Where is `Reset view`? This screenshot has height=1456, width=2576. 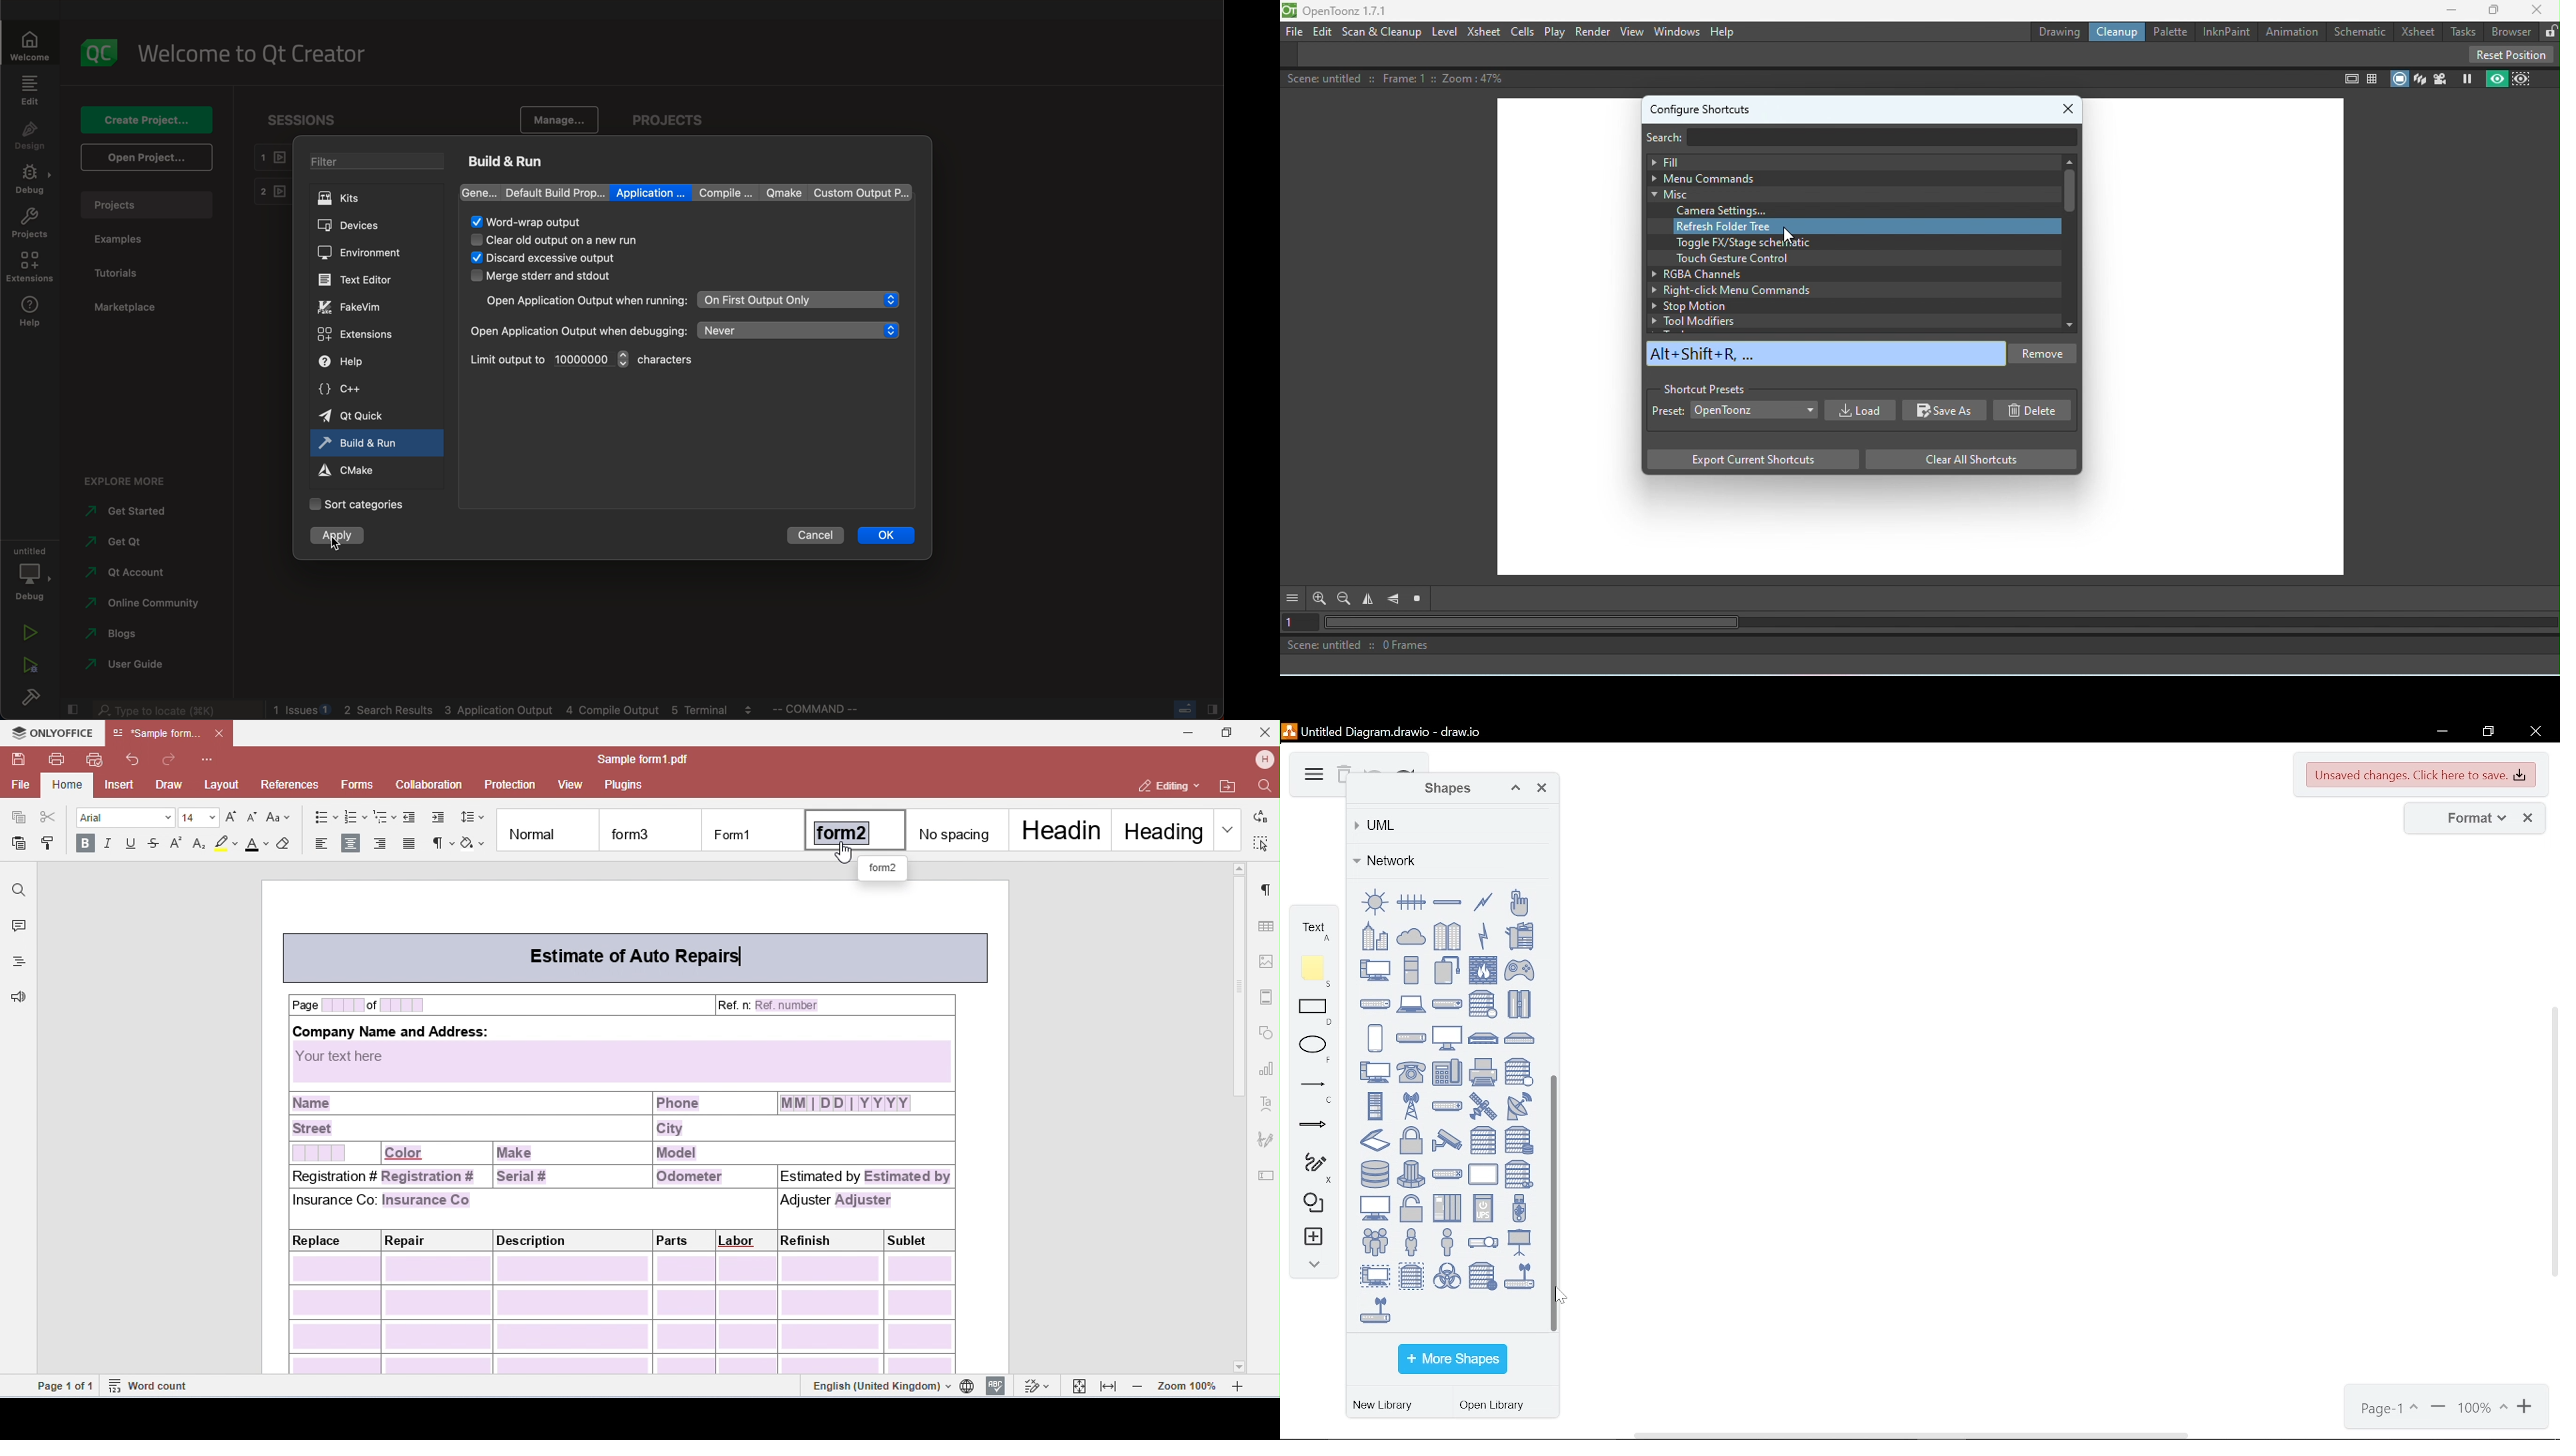 Reset view is located at coordinates (1421, 600).